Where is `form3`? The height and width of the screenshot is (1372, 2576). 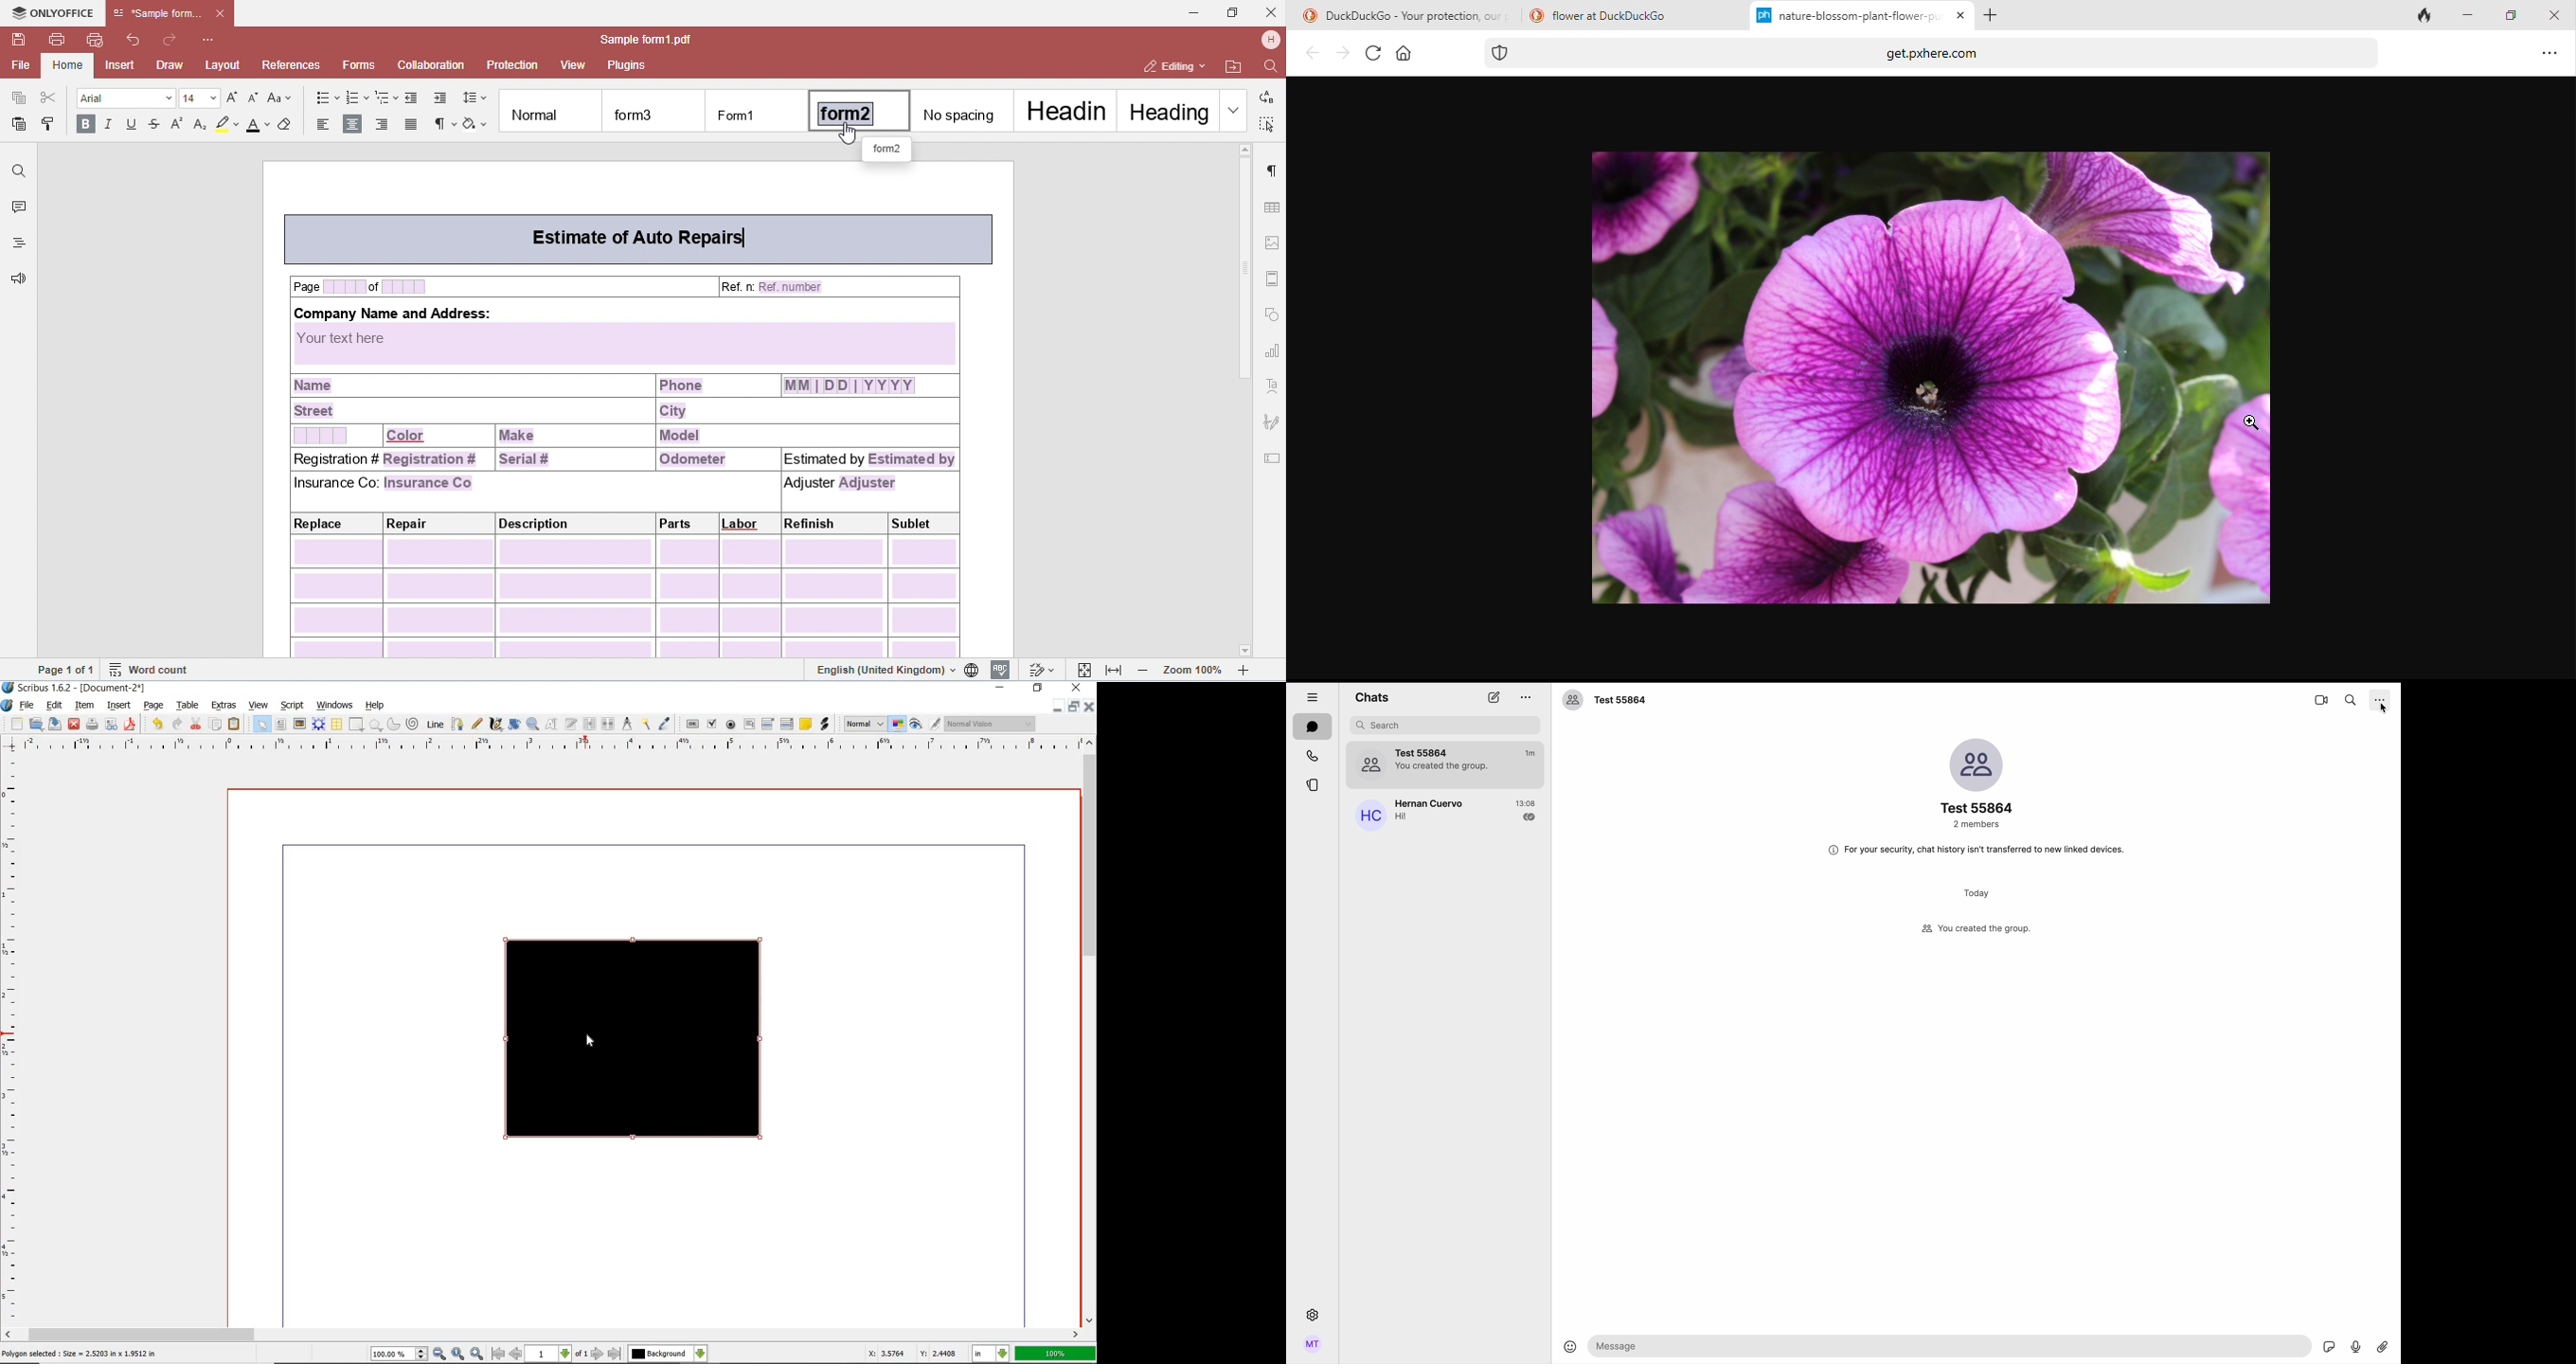 form3 is located at coordinates (655, 111).